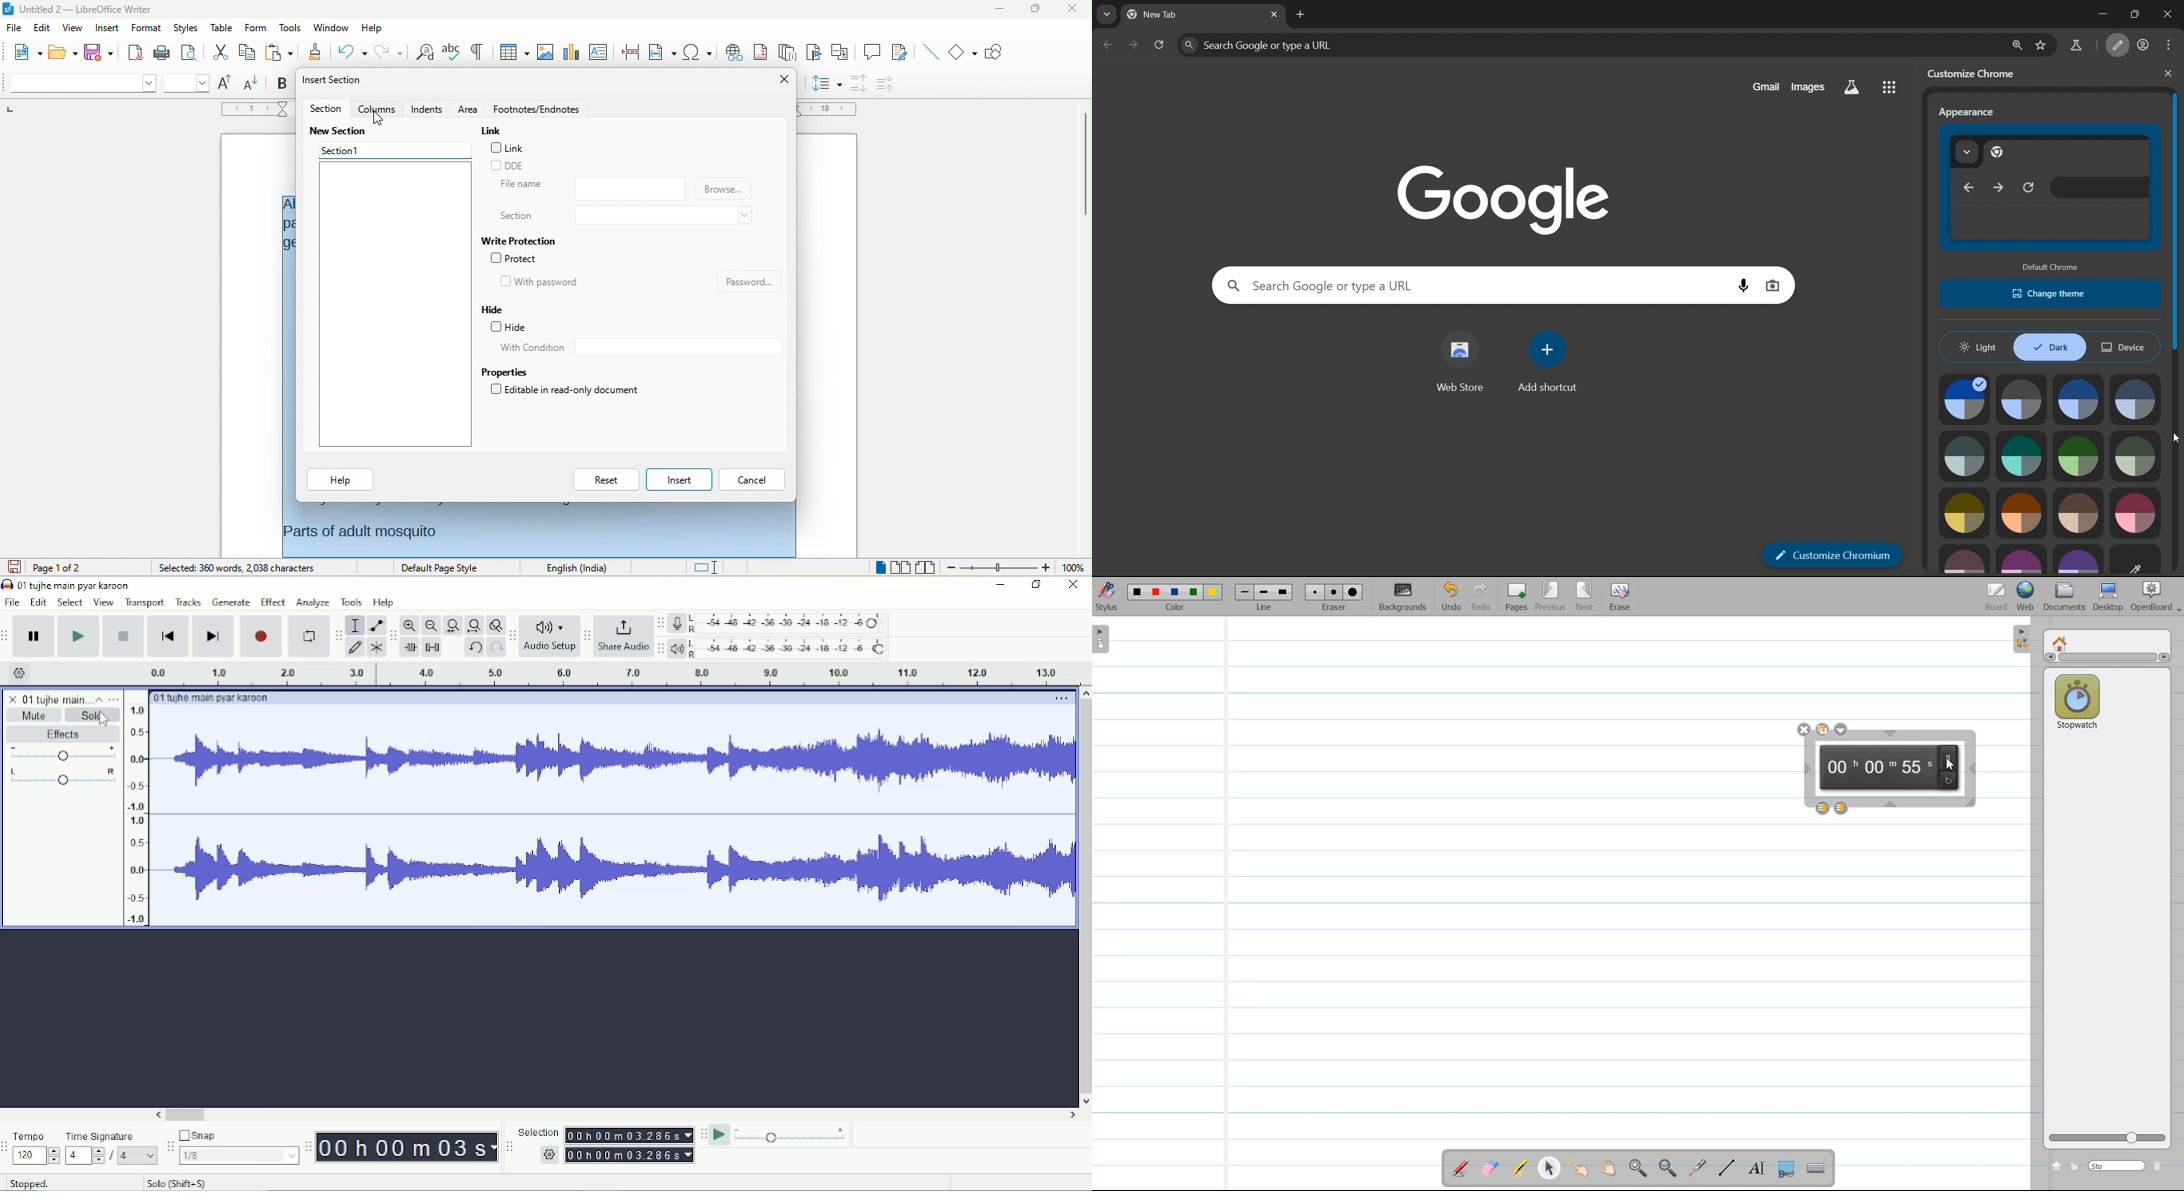 This screenshot has height=1204, width=2184. Describe the element at coordinates (189, 54) in the screenshot. I see `print preview` at that location.